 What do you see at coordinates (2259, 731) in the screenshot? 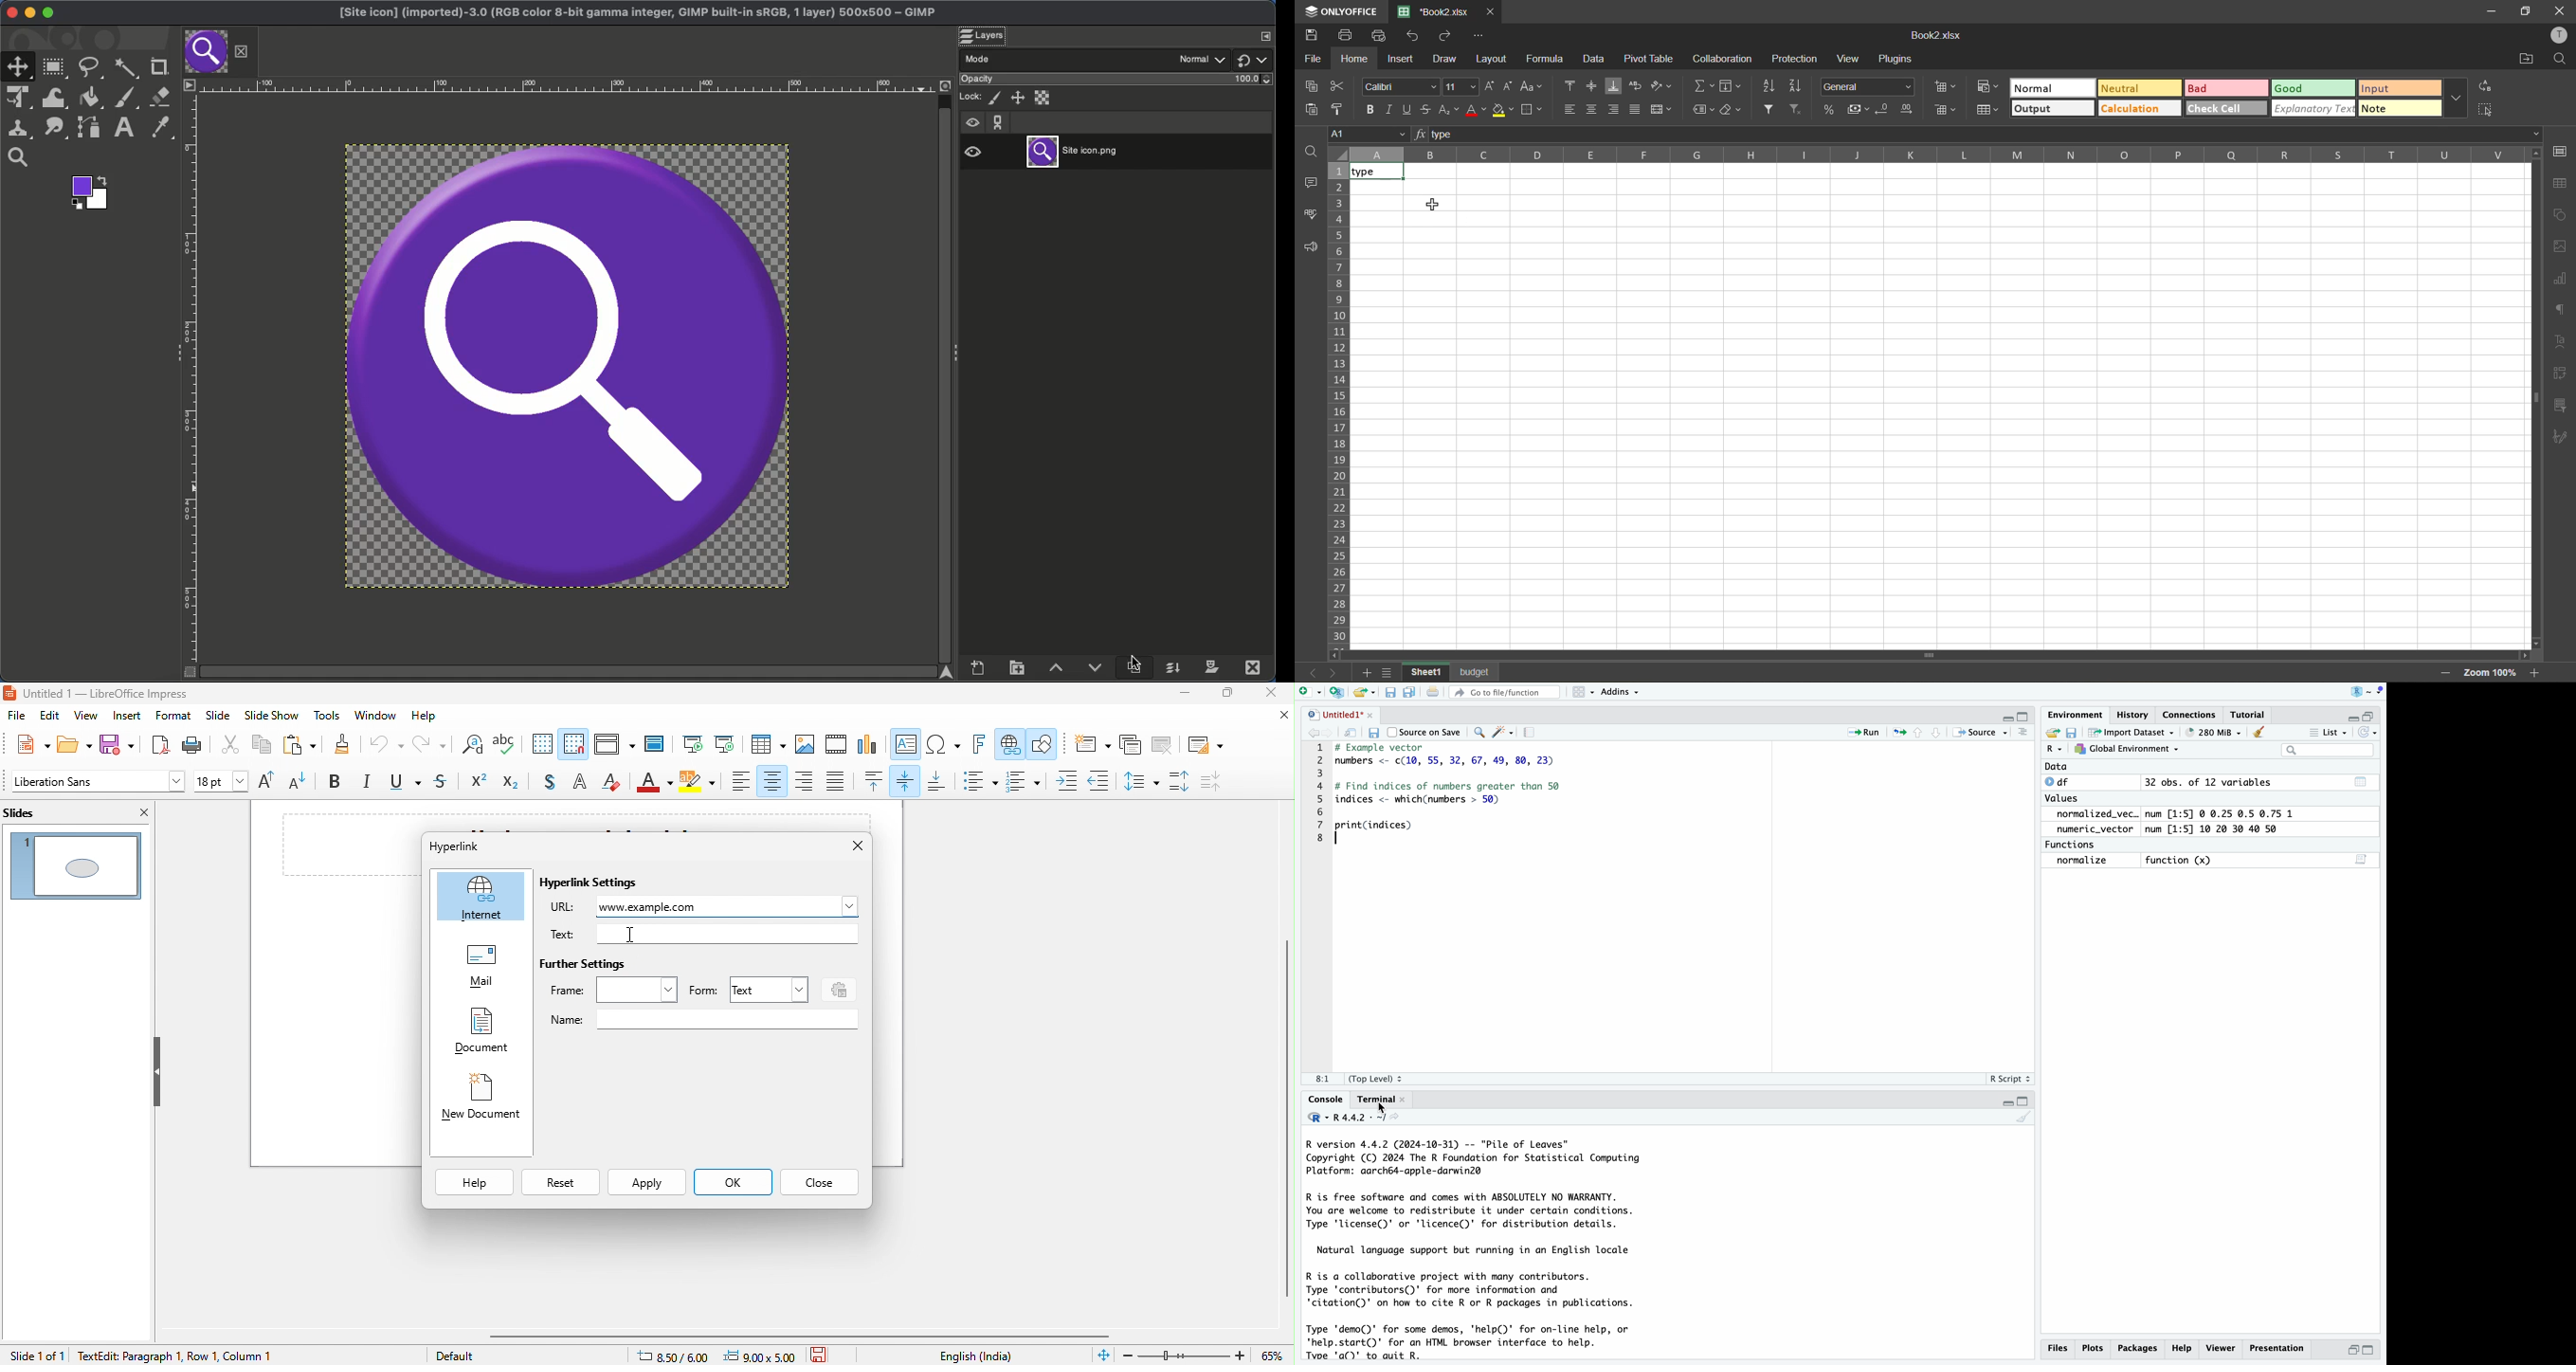
I see `CLEAN UP` at bounding box center [2259, 731].